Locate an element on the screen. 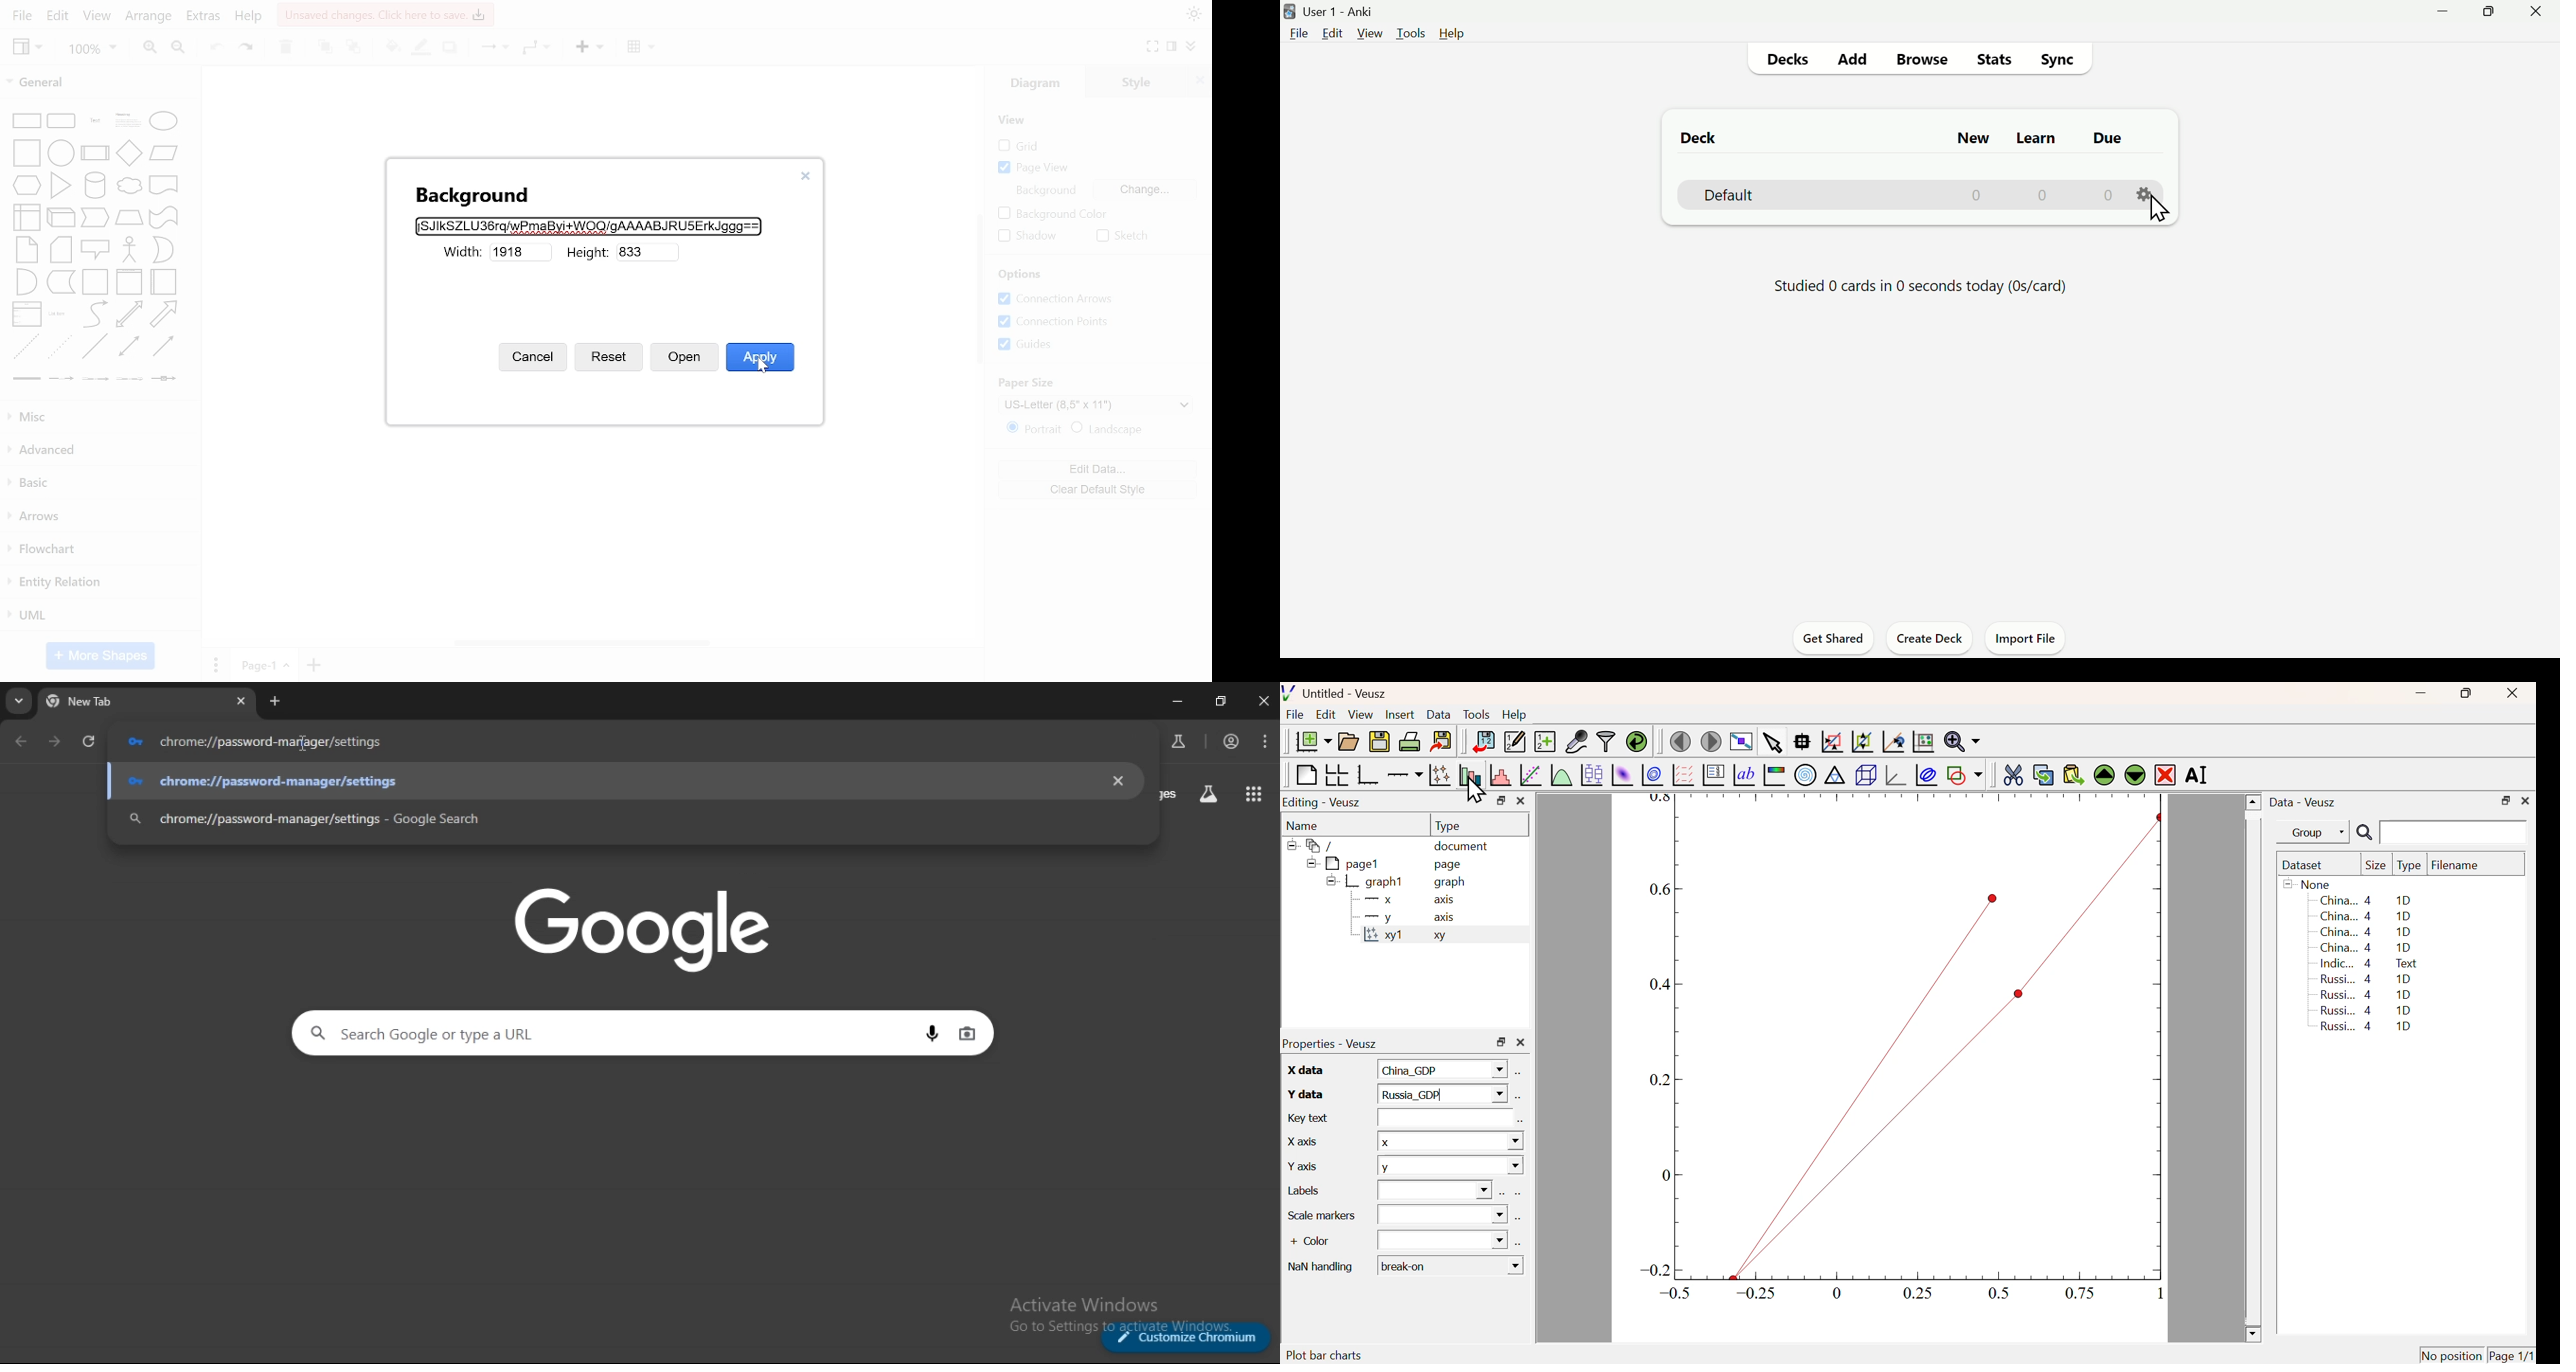 Image resolution: width=2576 pixels, height=1372 pixels. view is located at coordinates (98, 17).